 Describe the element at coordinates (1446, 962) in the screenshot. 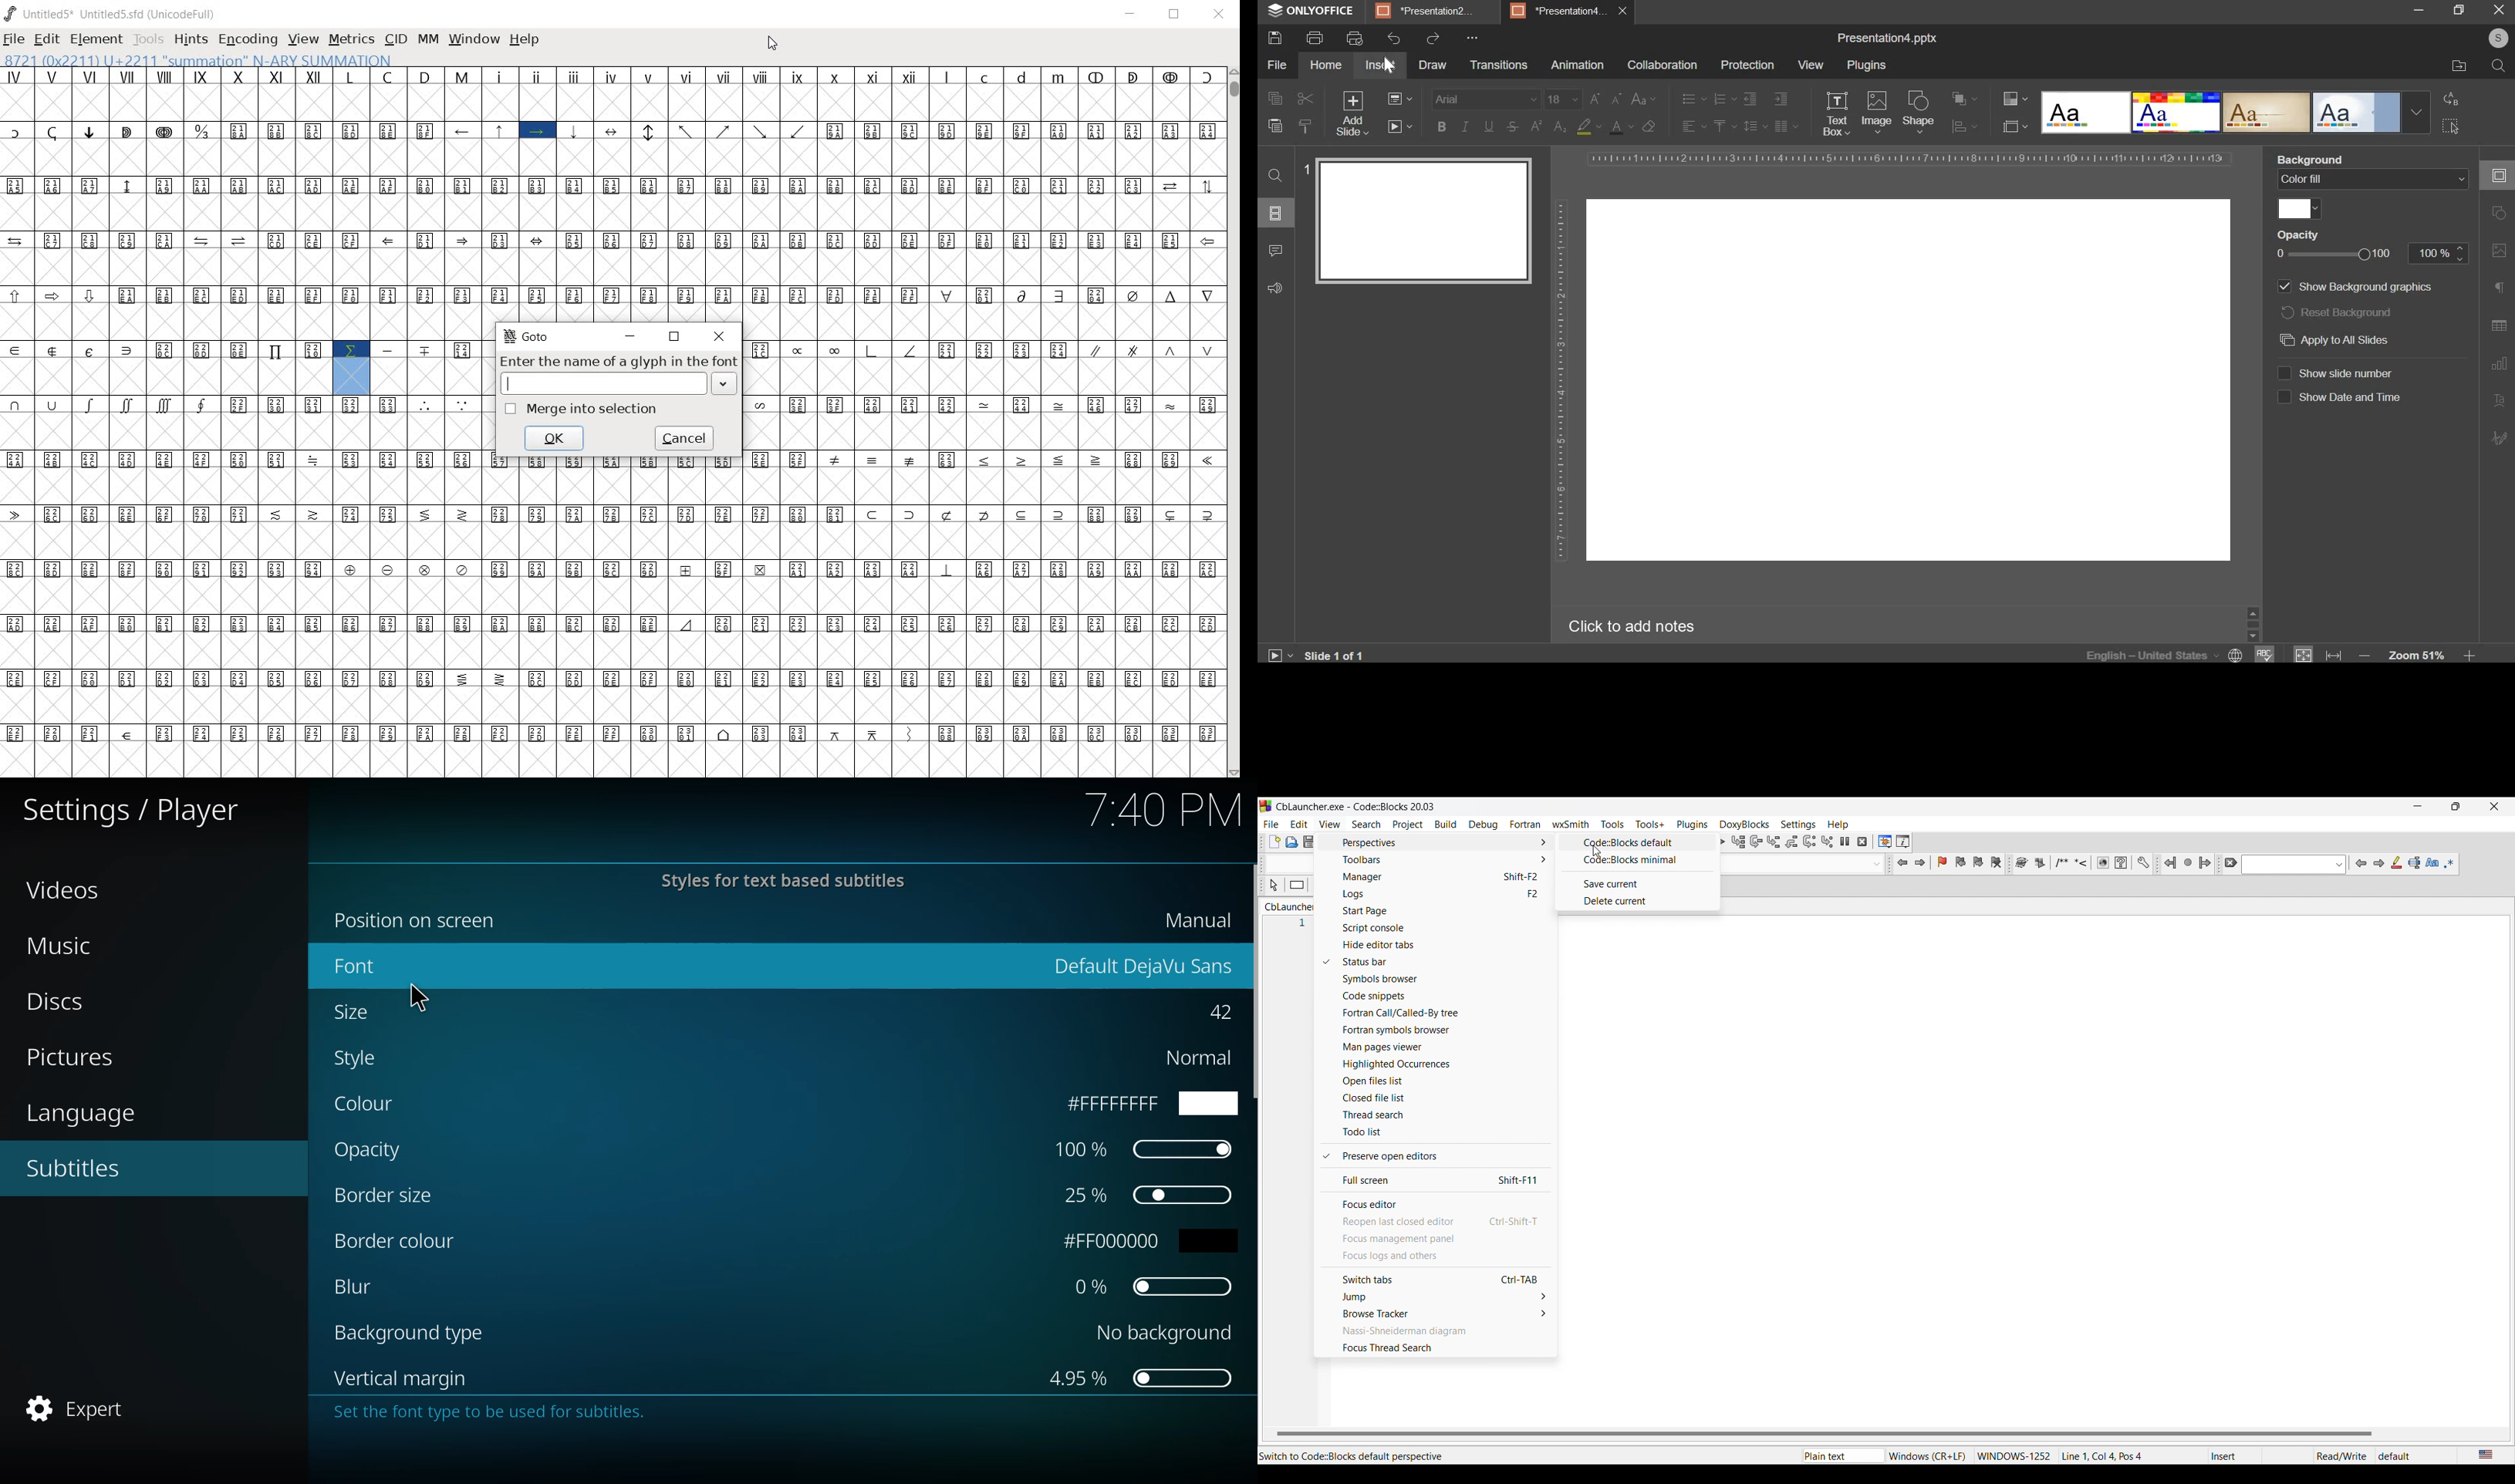

I see `Status bar` at that location.